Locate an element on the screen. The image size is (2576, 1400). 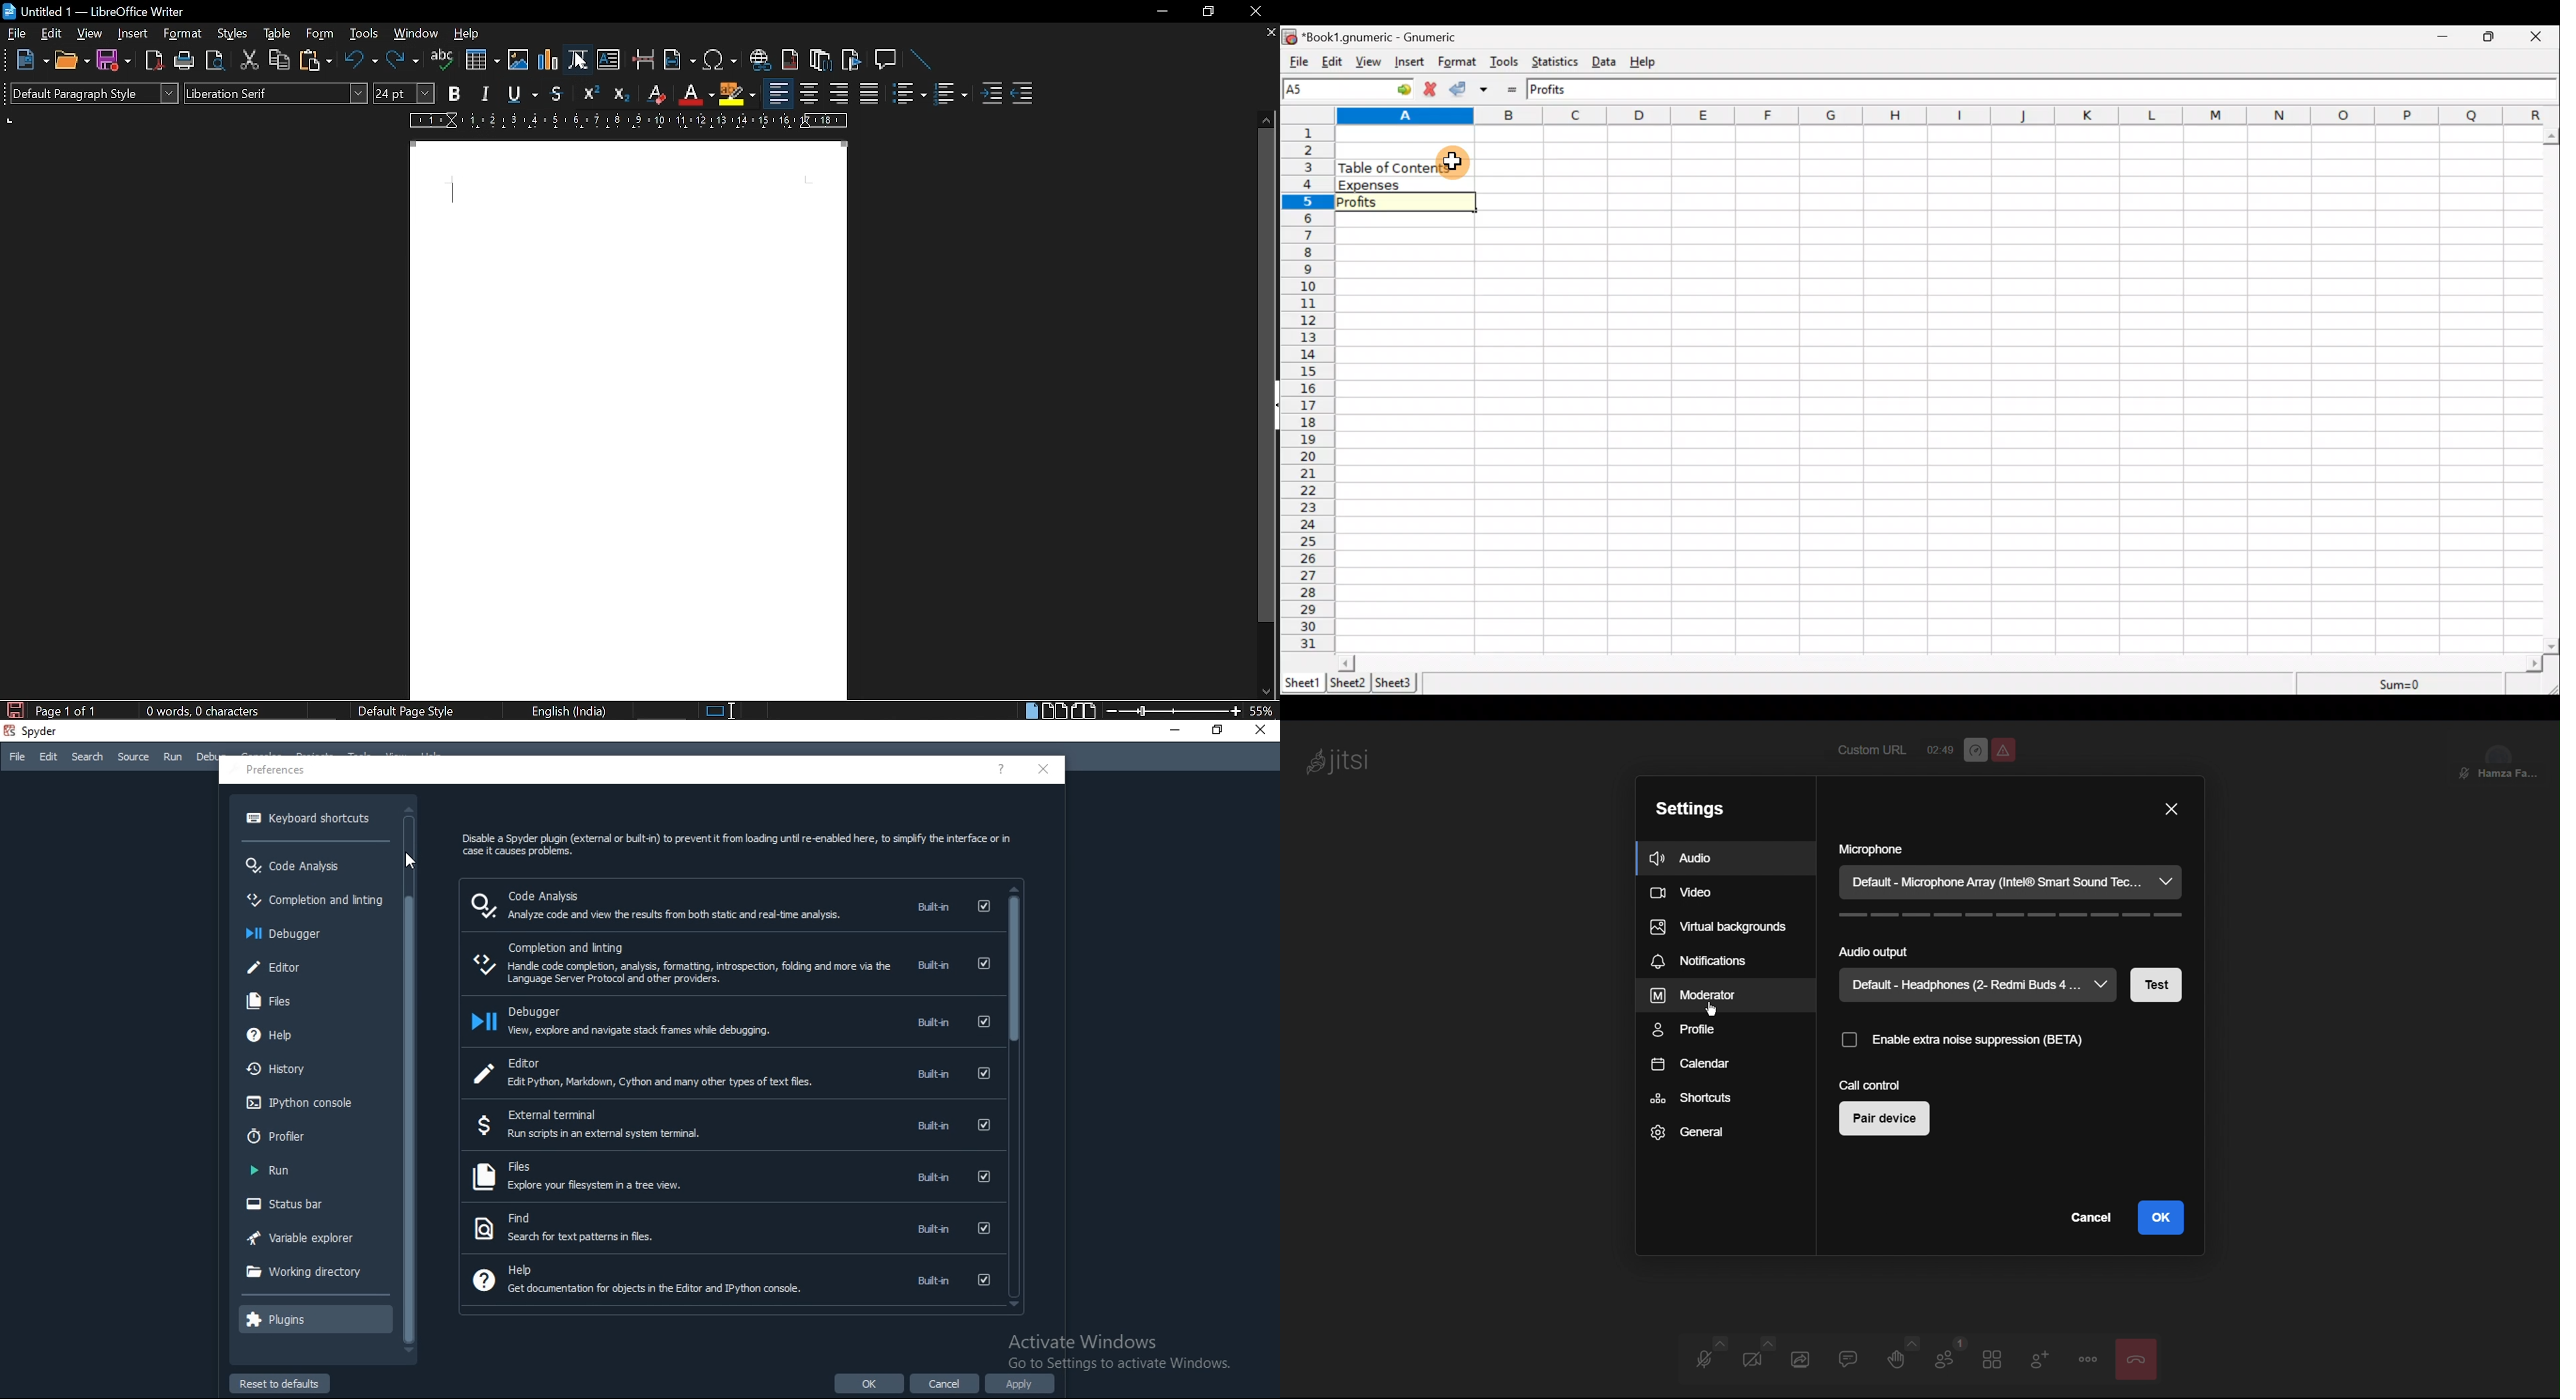
SRS St TC eo
Language Server Protocol and other providers. is located at coordinates (688, 974).